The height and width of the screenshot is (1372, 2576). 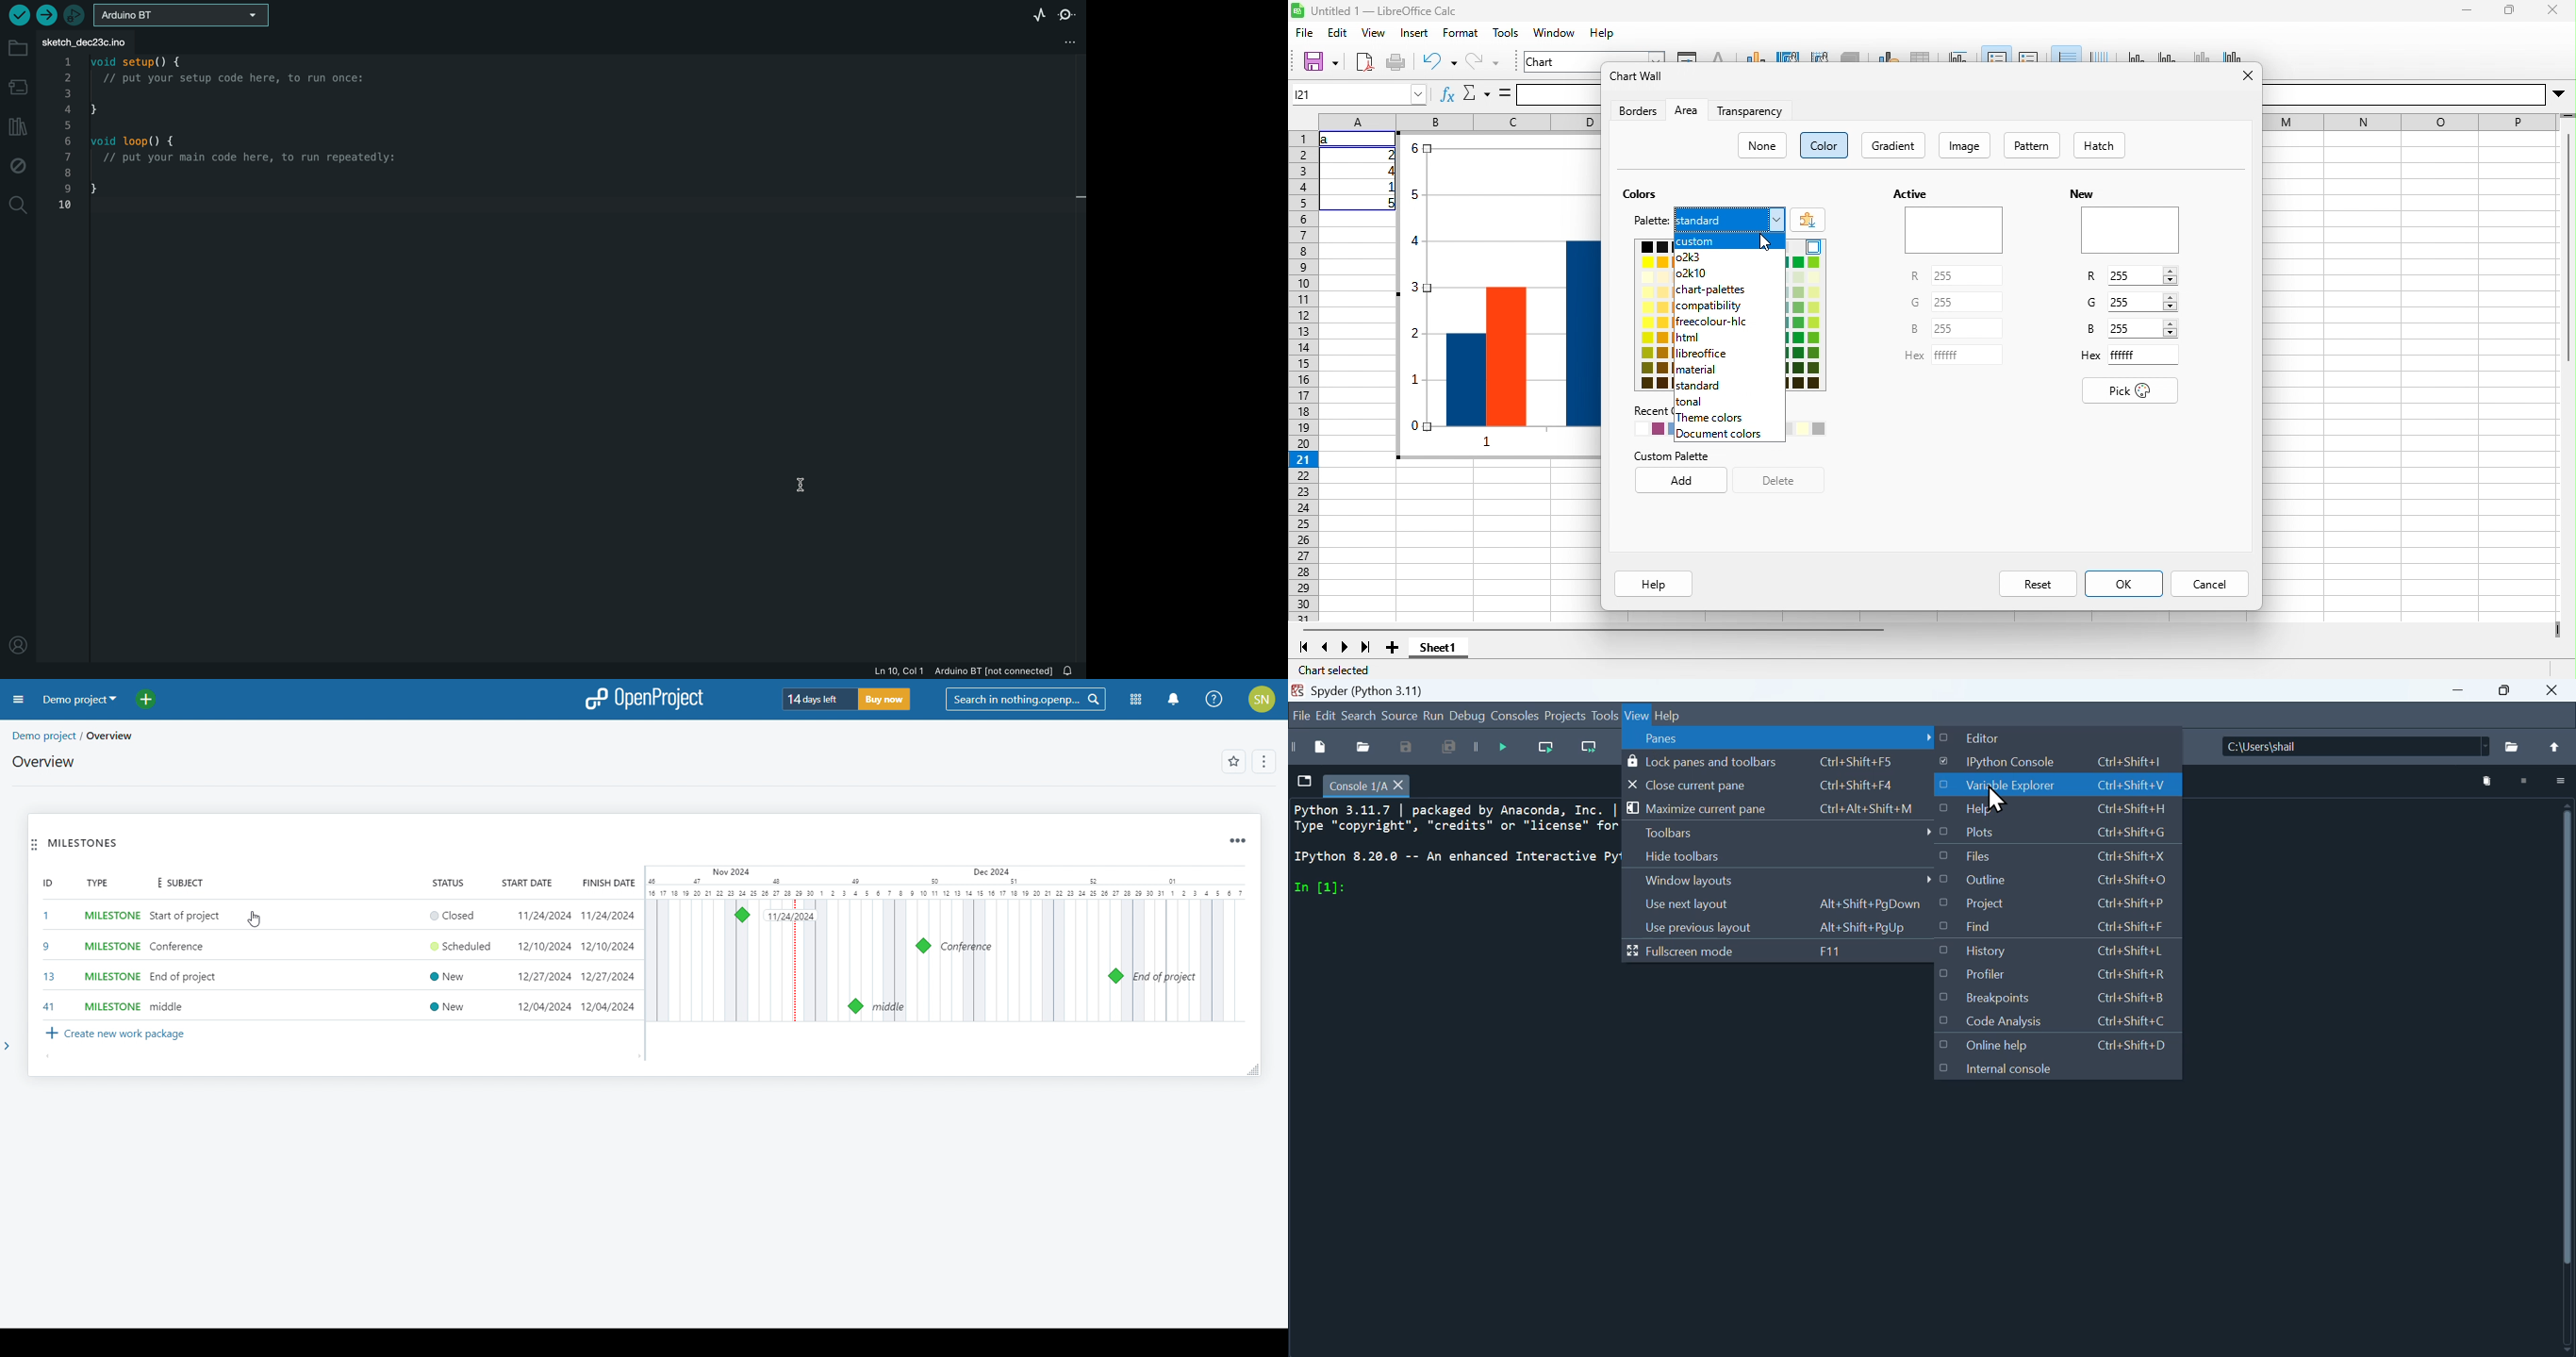 I want to click on favorites, so click(x=1235, y=762).